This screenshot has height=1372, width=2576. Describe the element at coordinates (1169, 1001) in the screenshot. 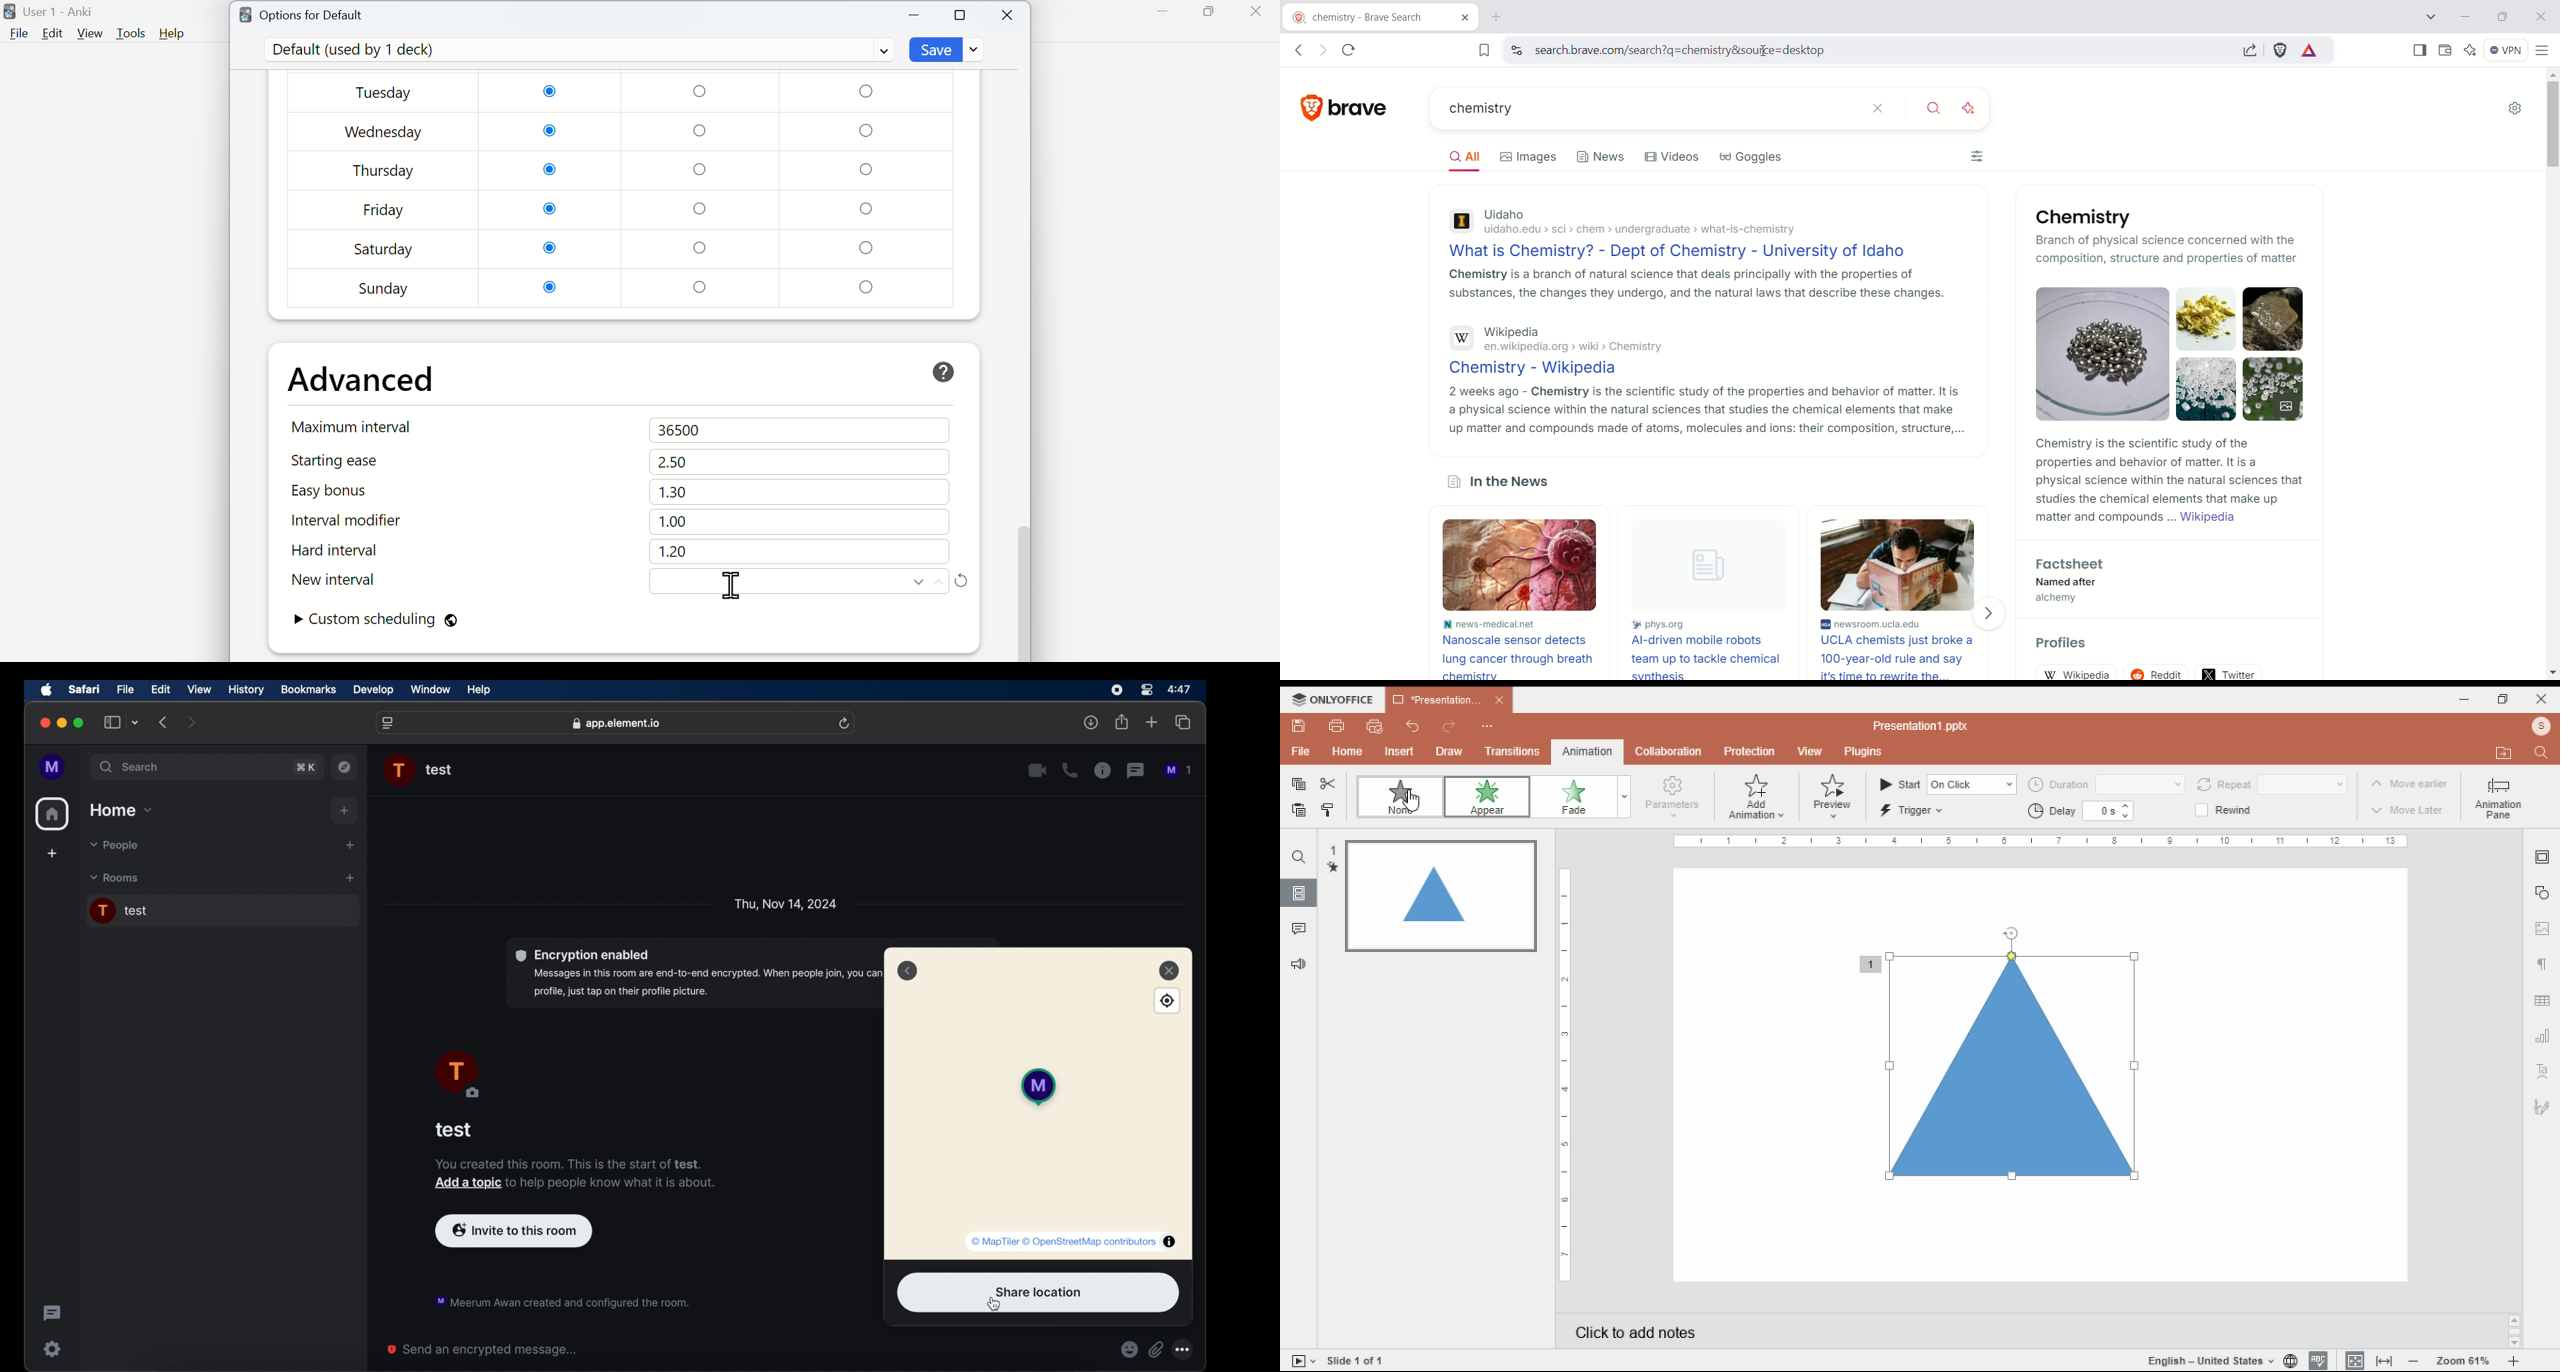

I see `pin location` at that location.